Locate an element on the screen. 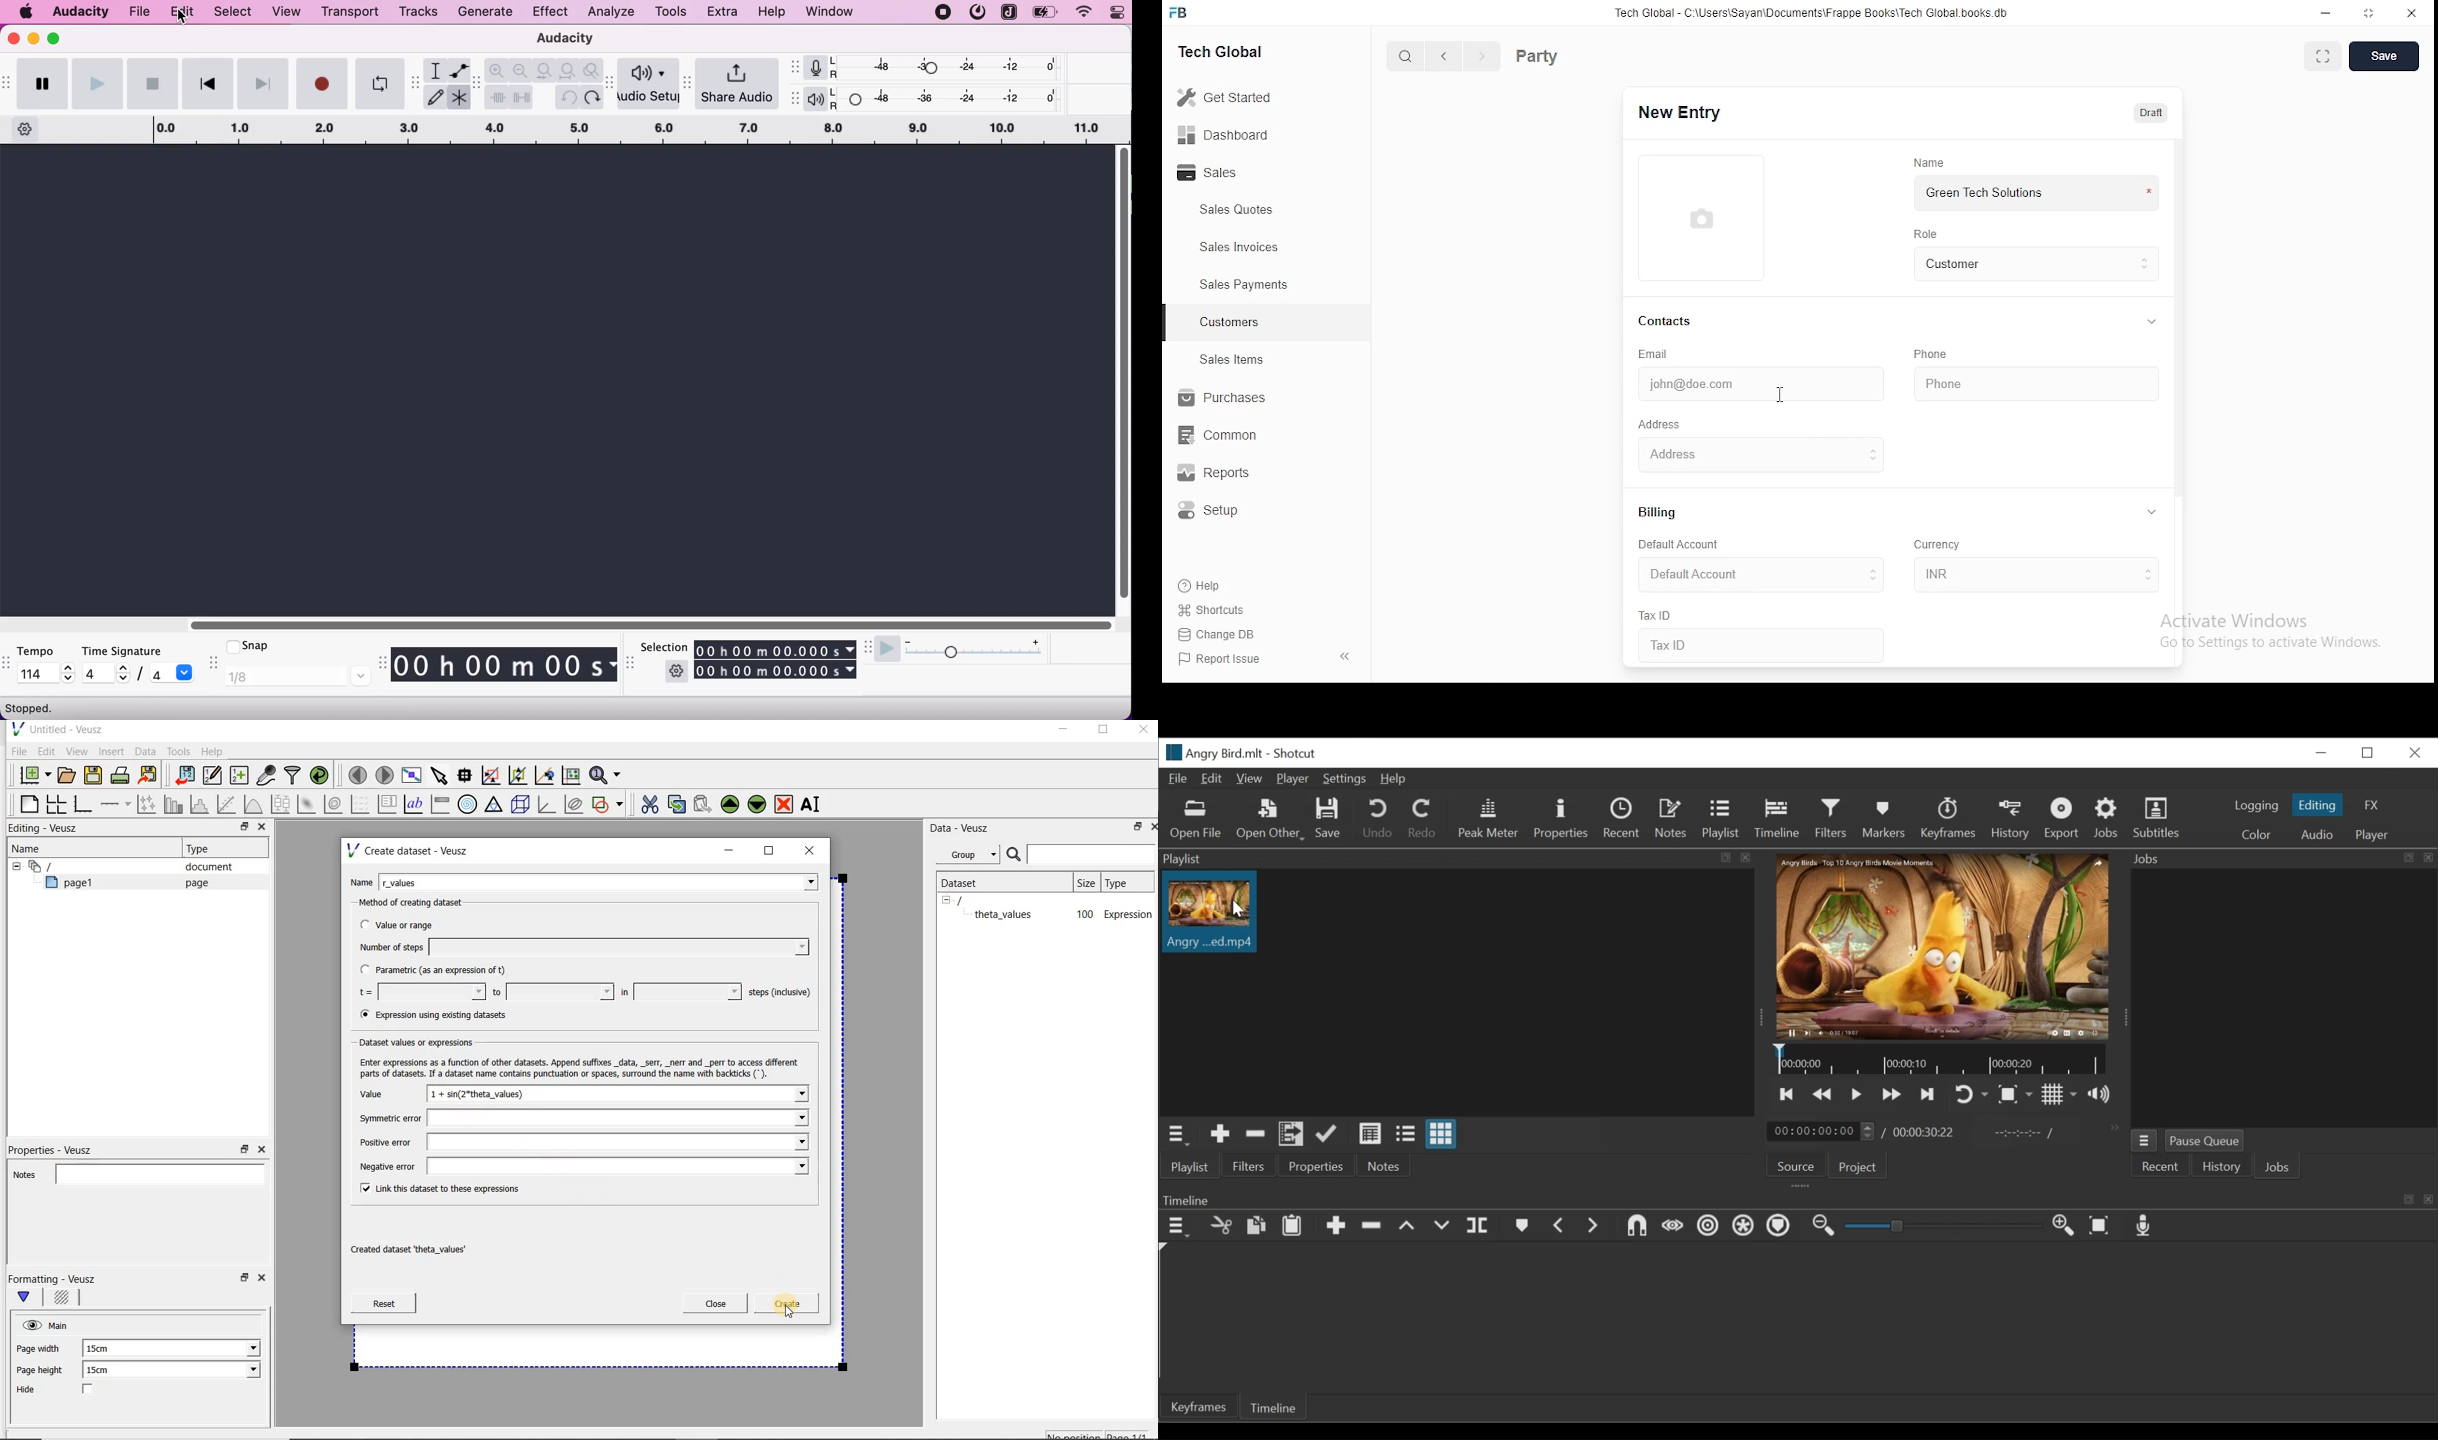  Parametric (as an expression of t) is located at coordinates (439, 970).